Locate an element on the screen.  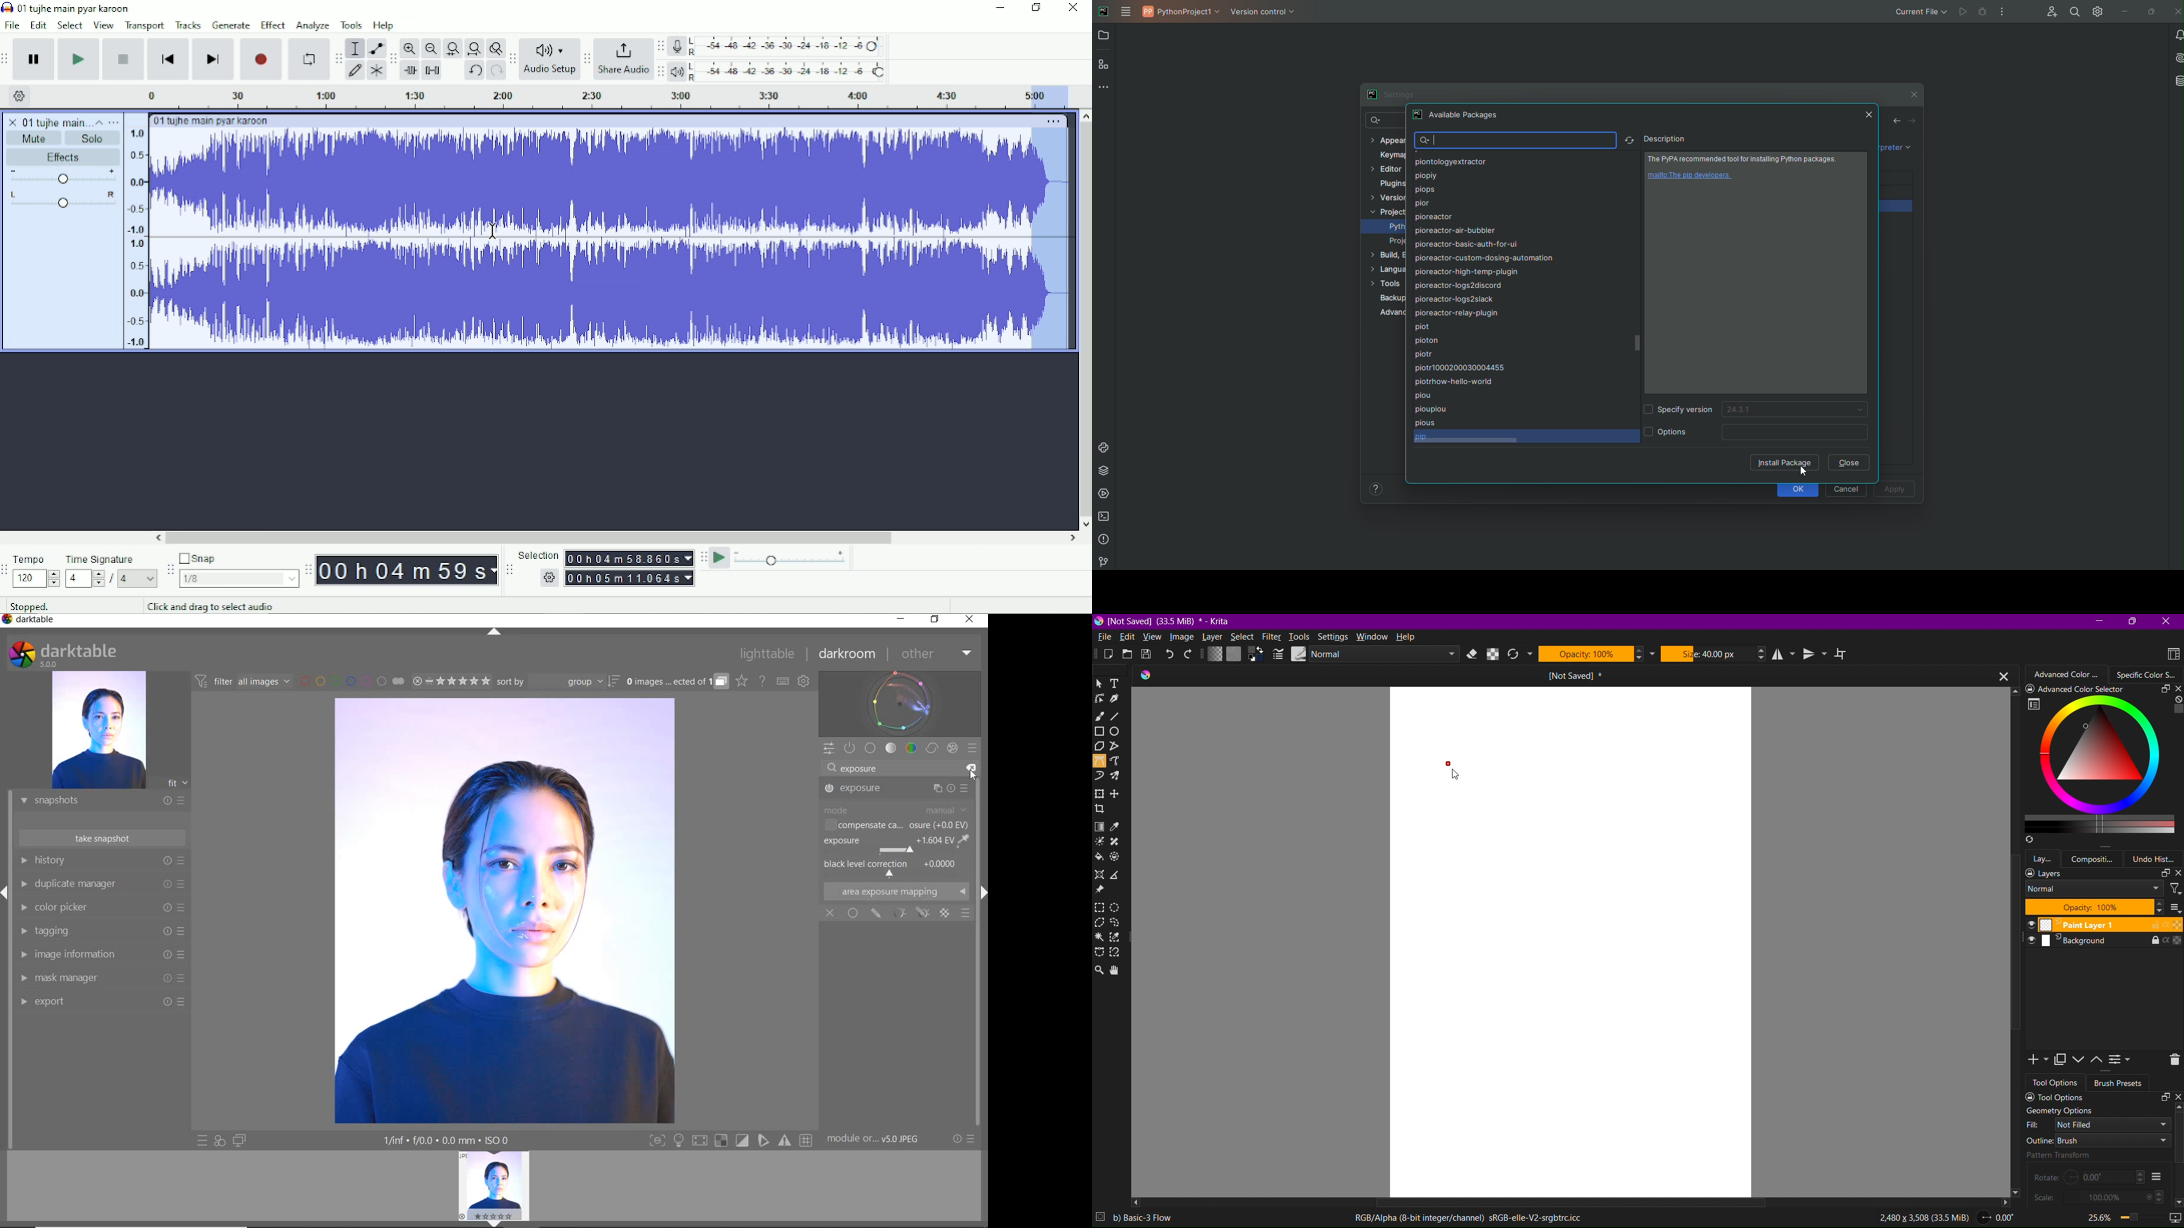
HELP ONLINE is located at coordinates (762, 680).